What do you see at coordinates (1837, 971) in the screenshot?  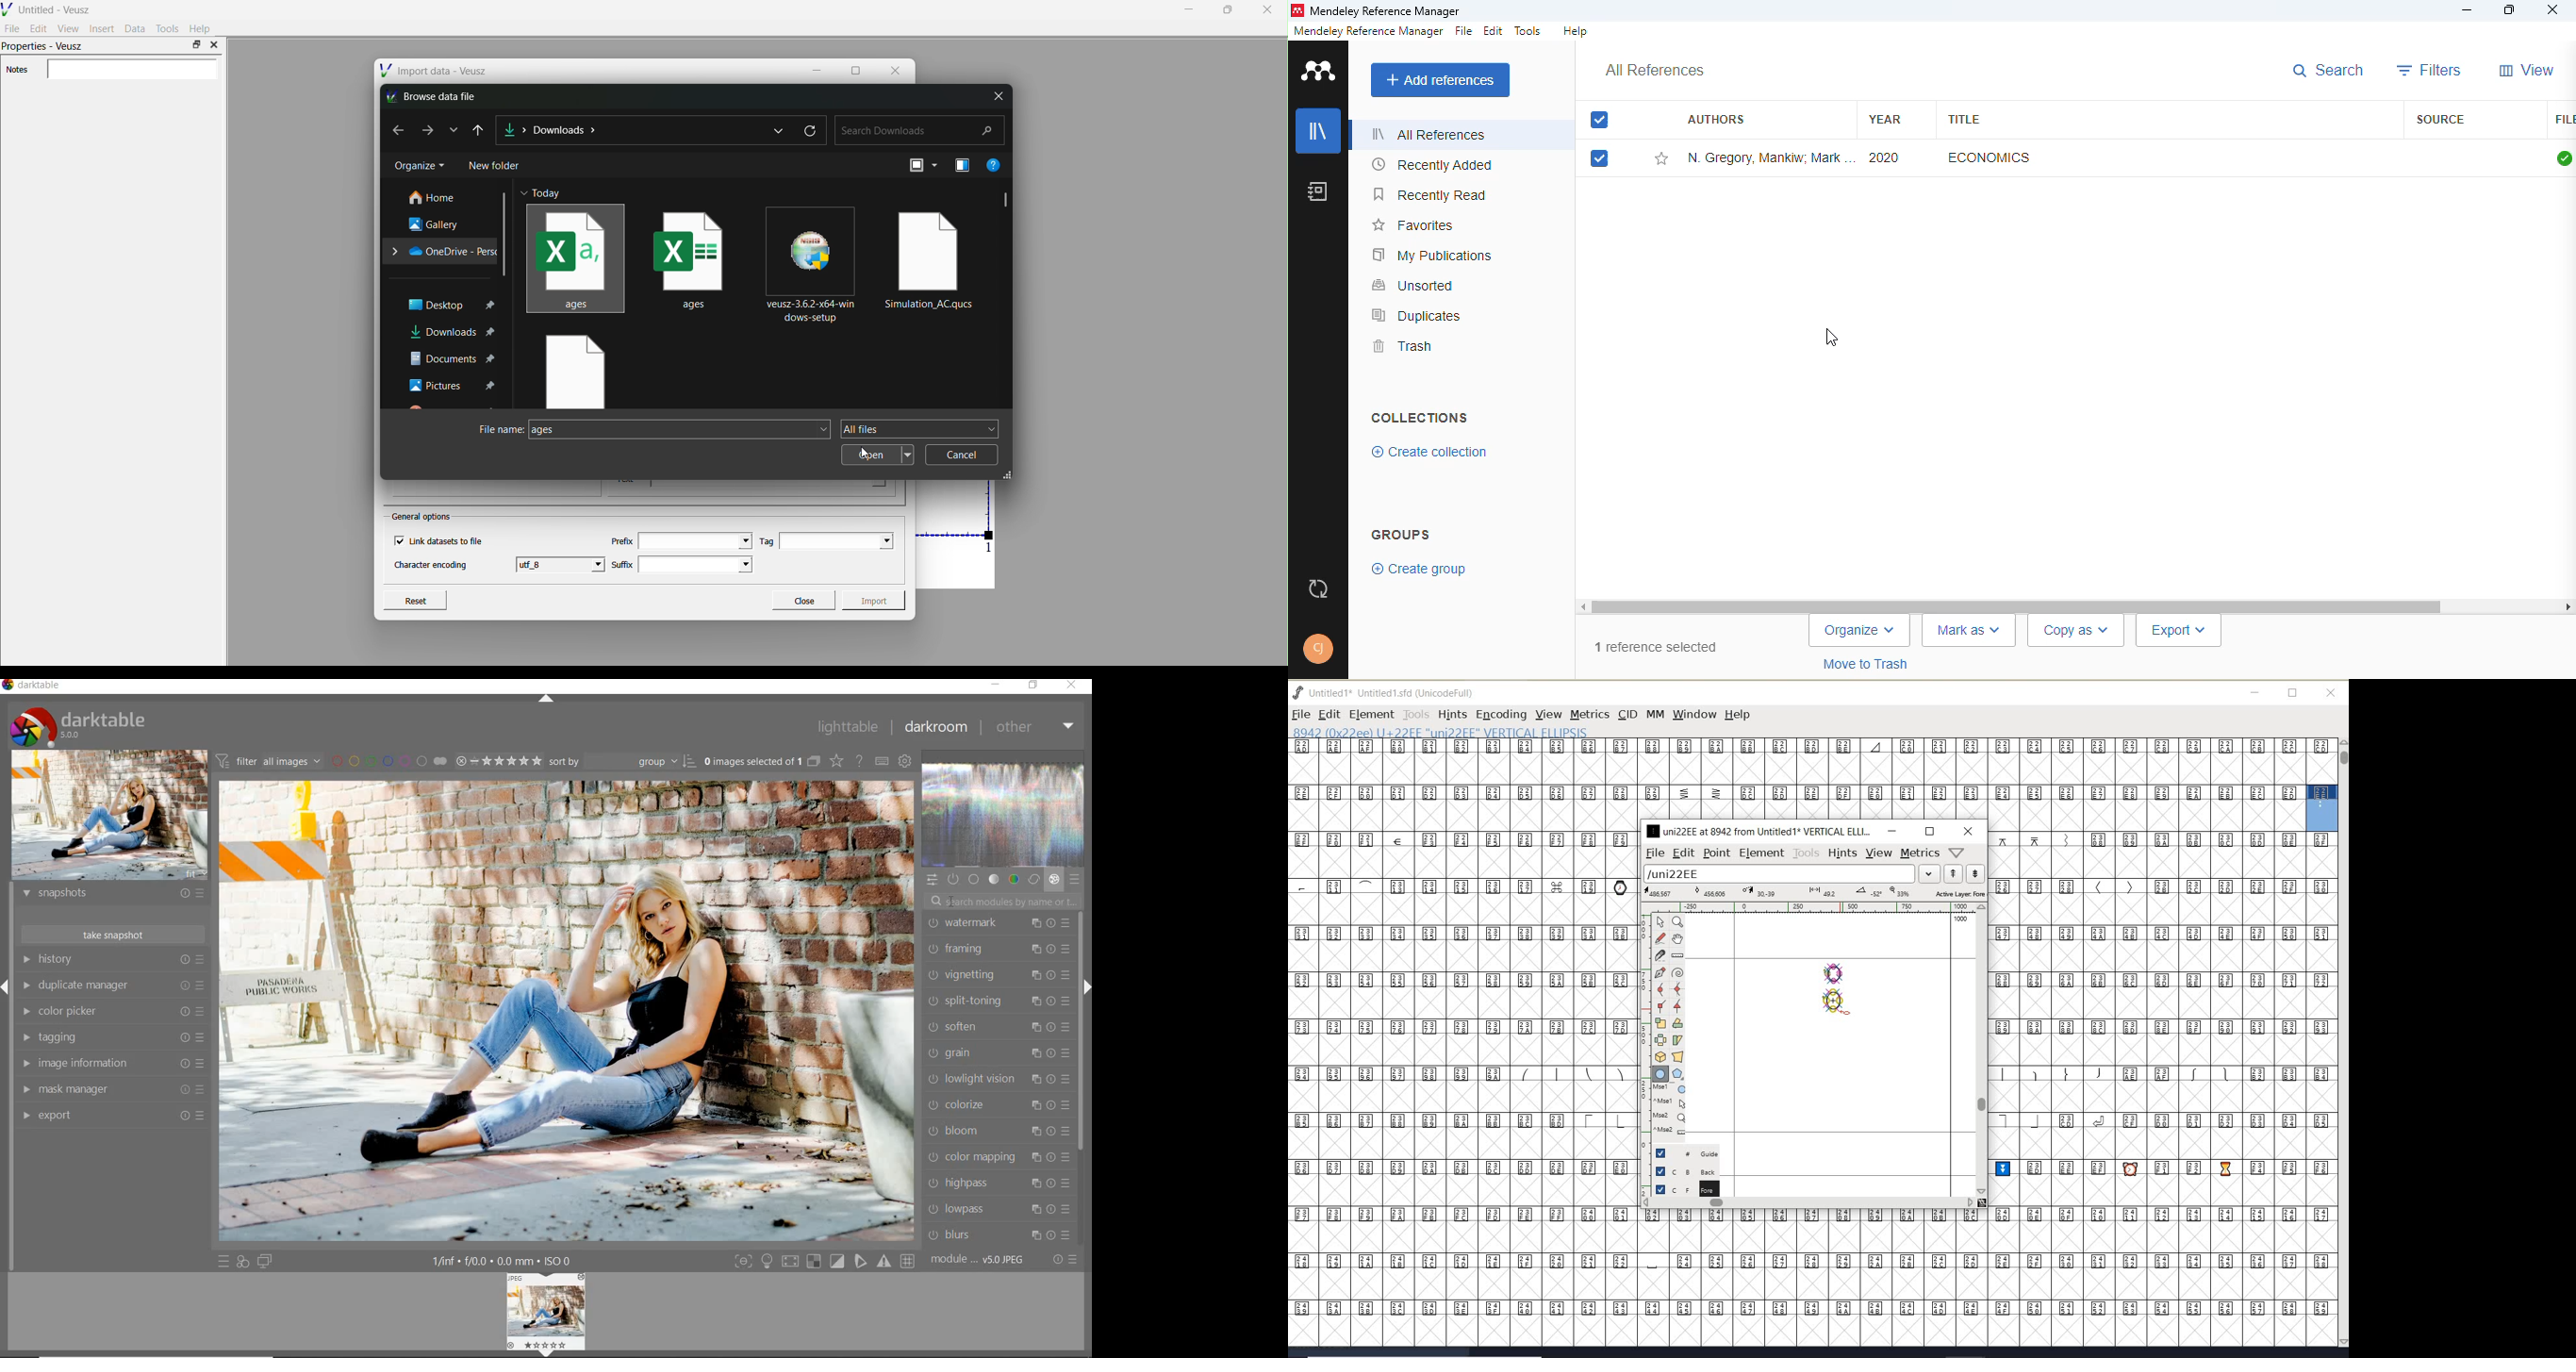 I see `a vertical ellipsis creation` at bounding box center [1837, 971].